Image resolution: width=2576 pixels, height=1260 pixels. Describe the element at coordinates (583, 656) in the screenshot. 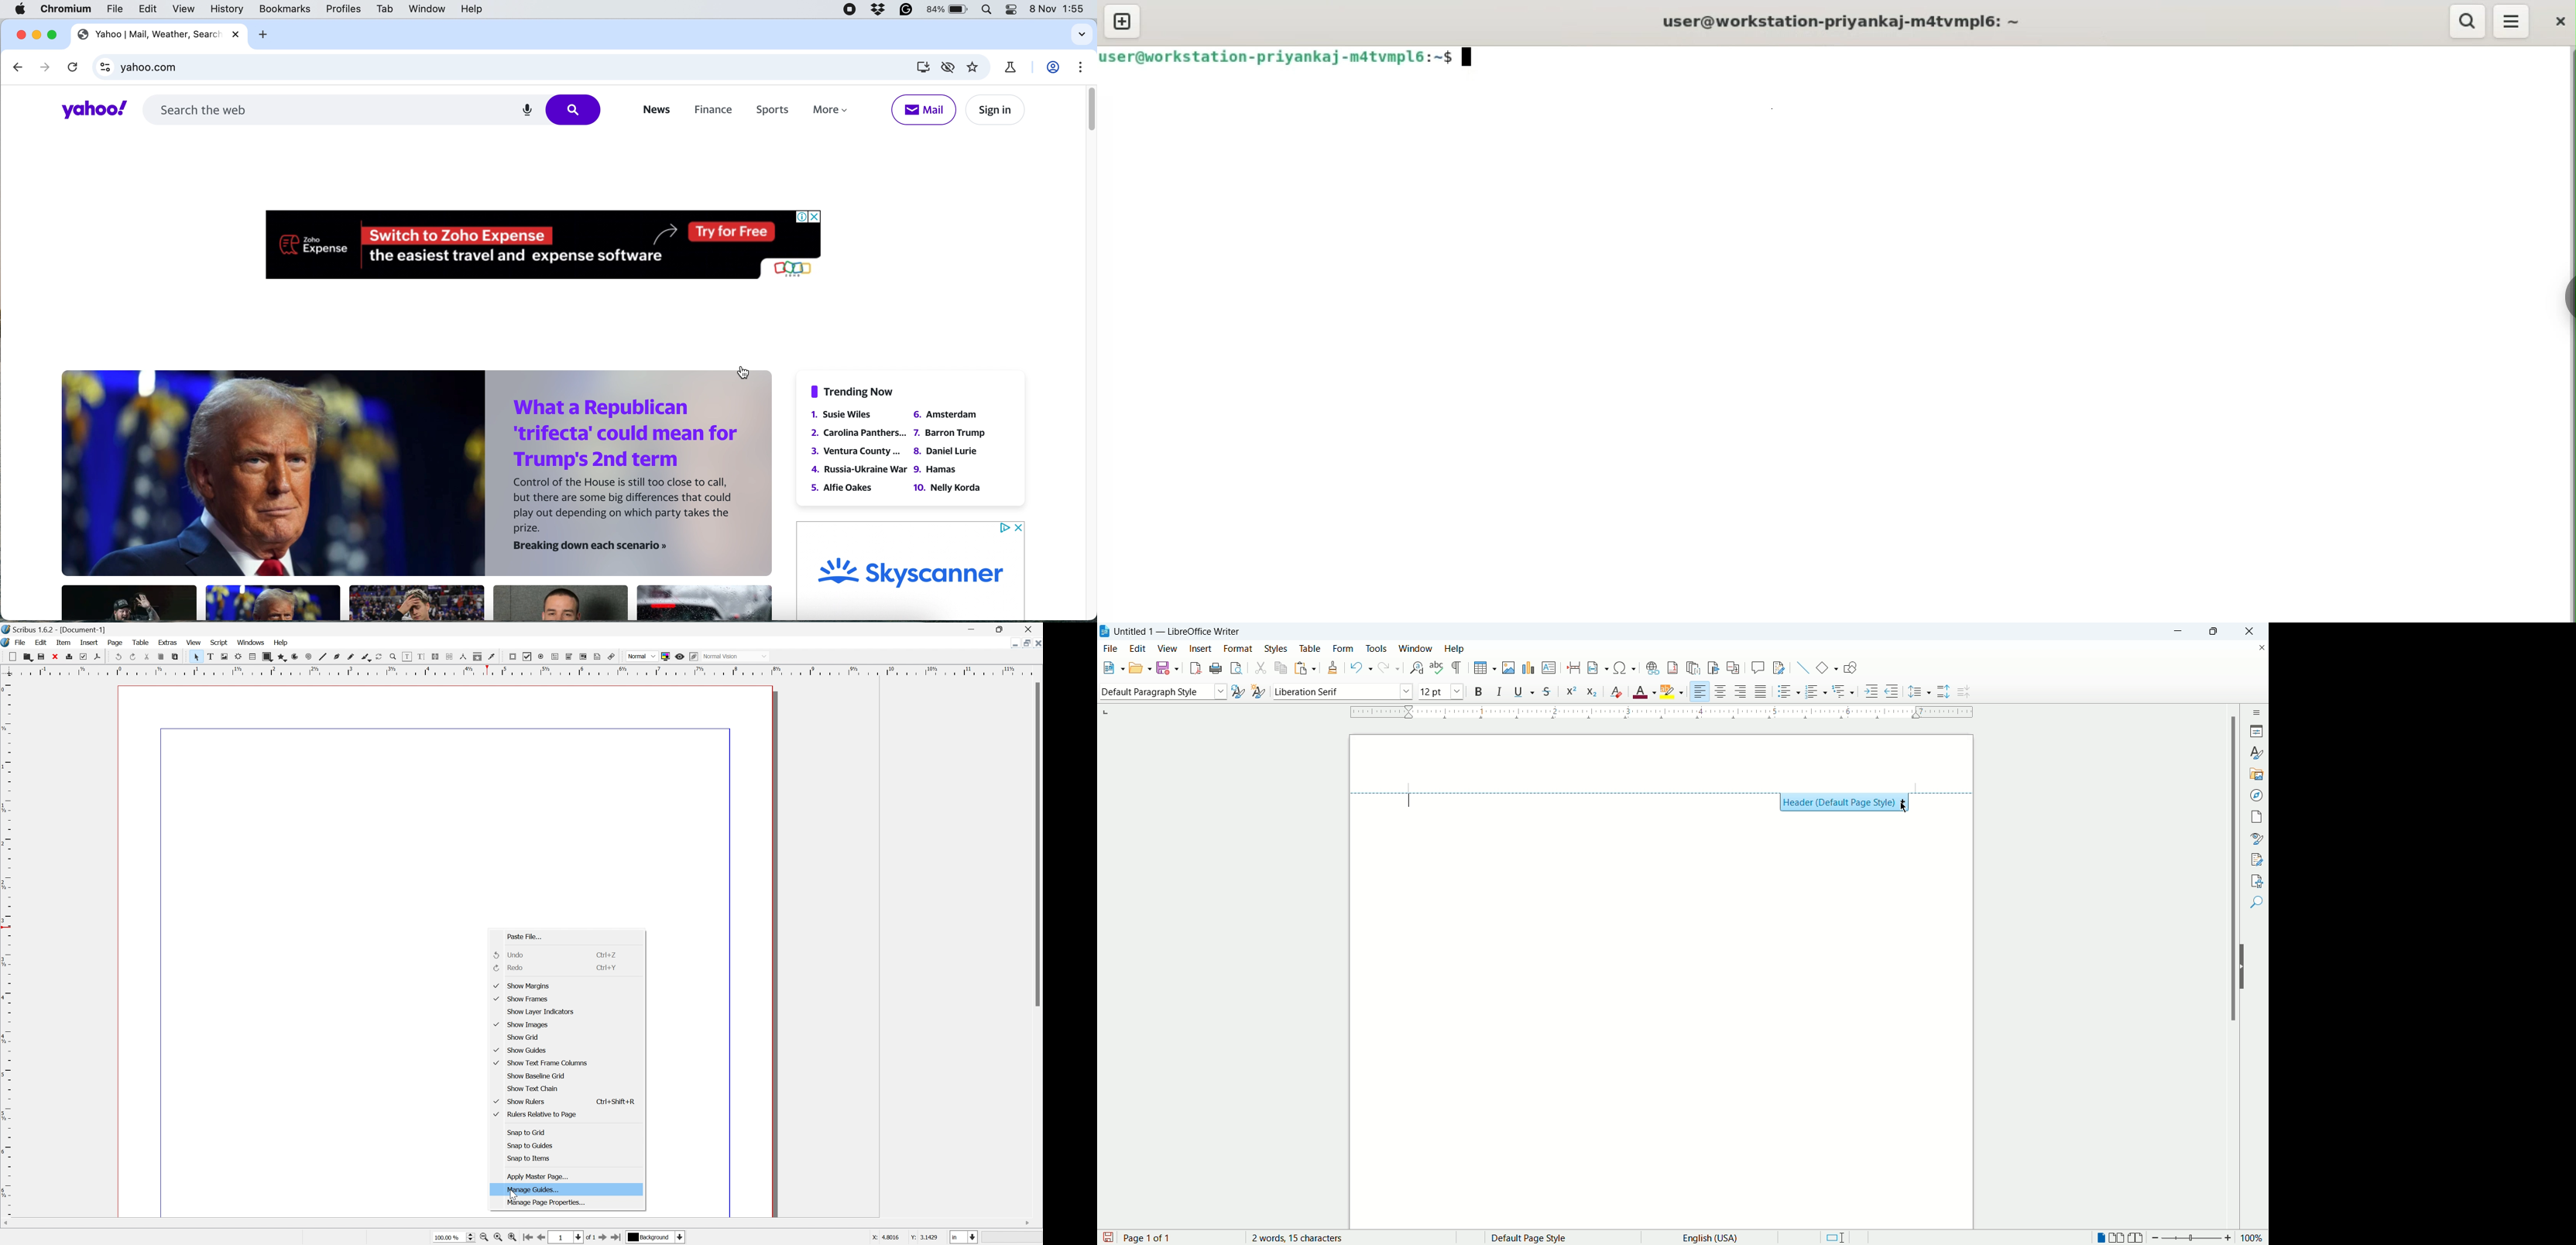

I see `pdf list box` at that location.